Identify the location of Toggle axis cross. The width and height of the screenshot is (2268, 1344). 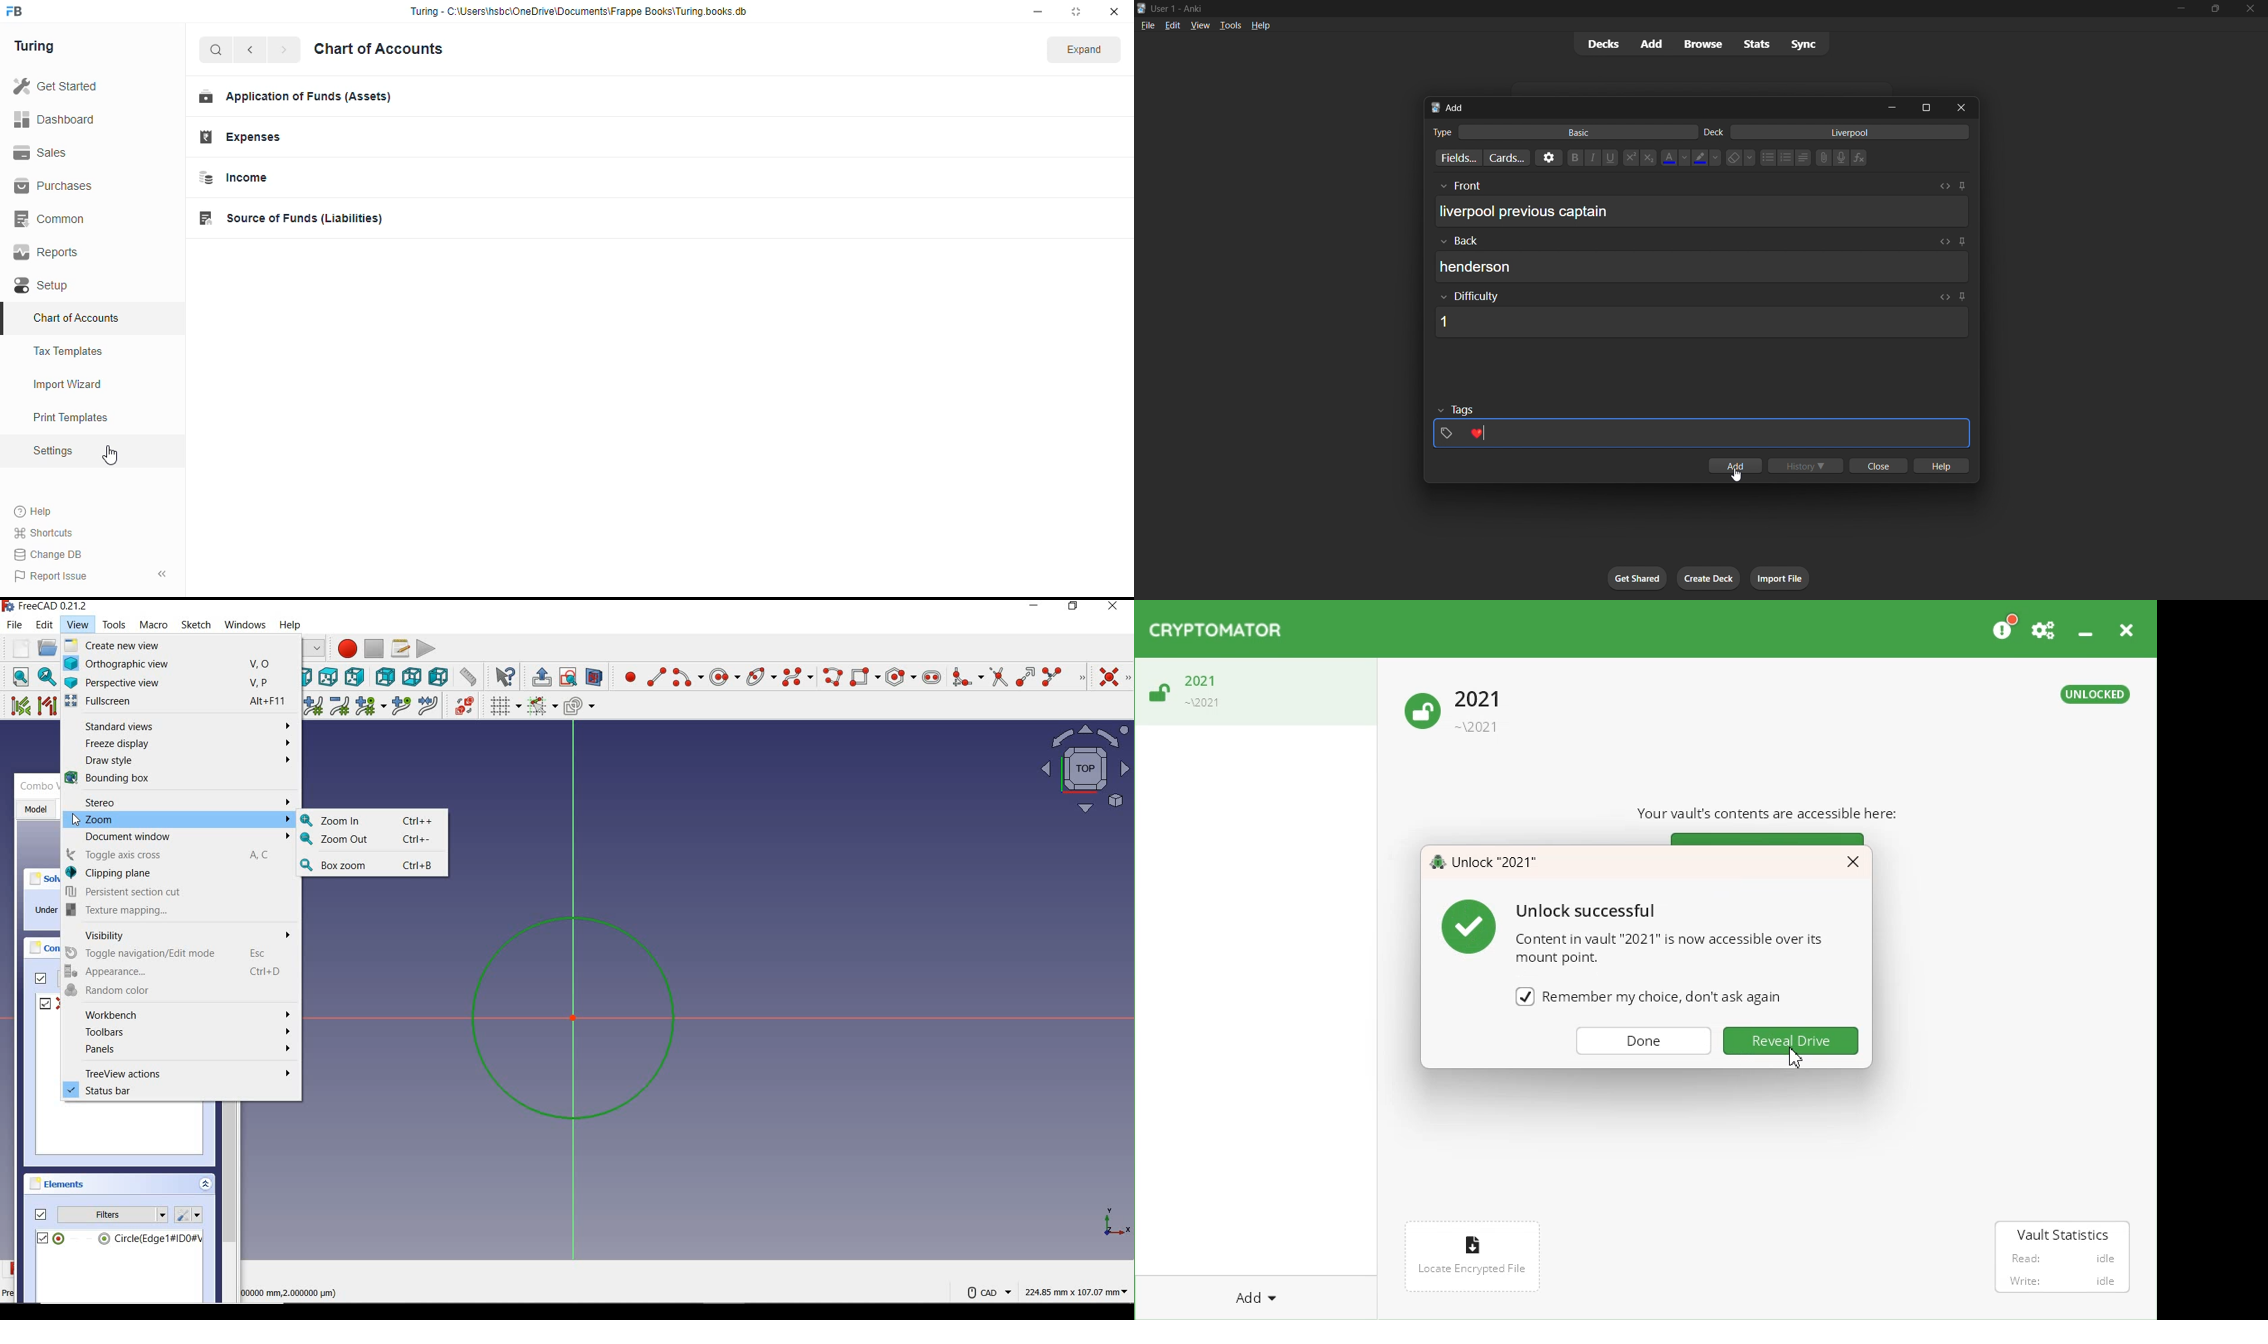
(177, 855).